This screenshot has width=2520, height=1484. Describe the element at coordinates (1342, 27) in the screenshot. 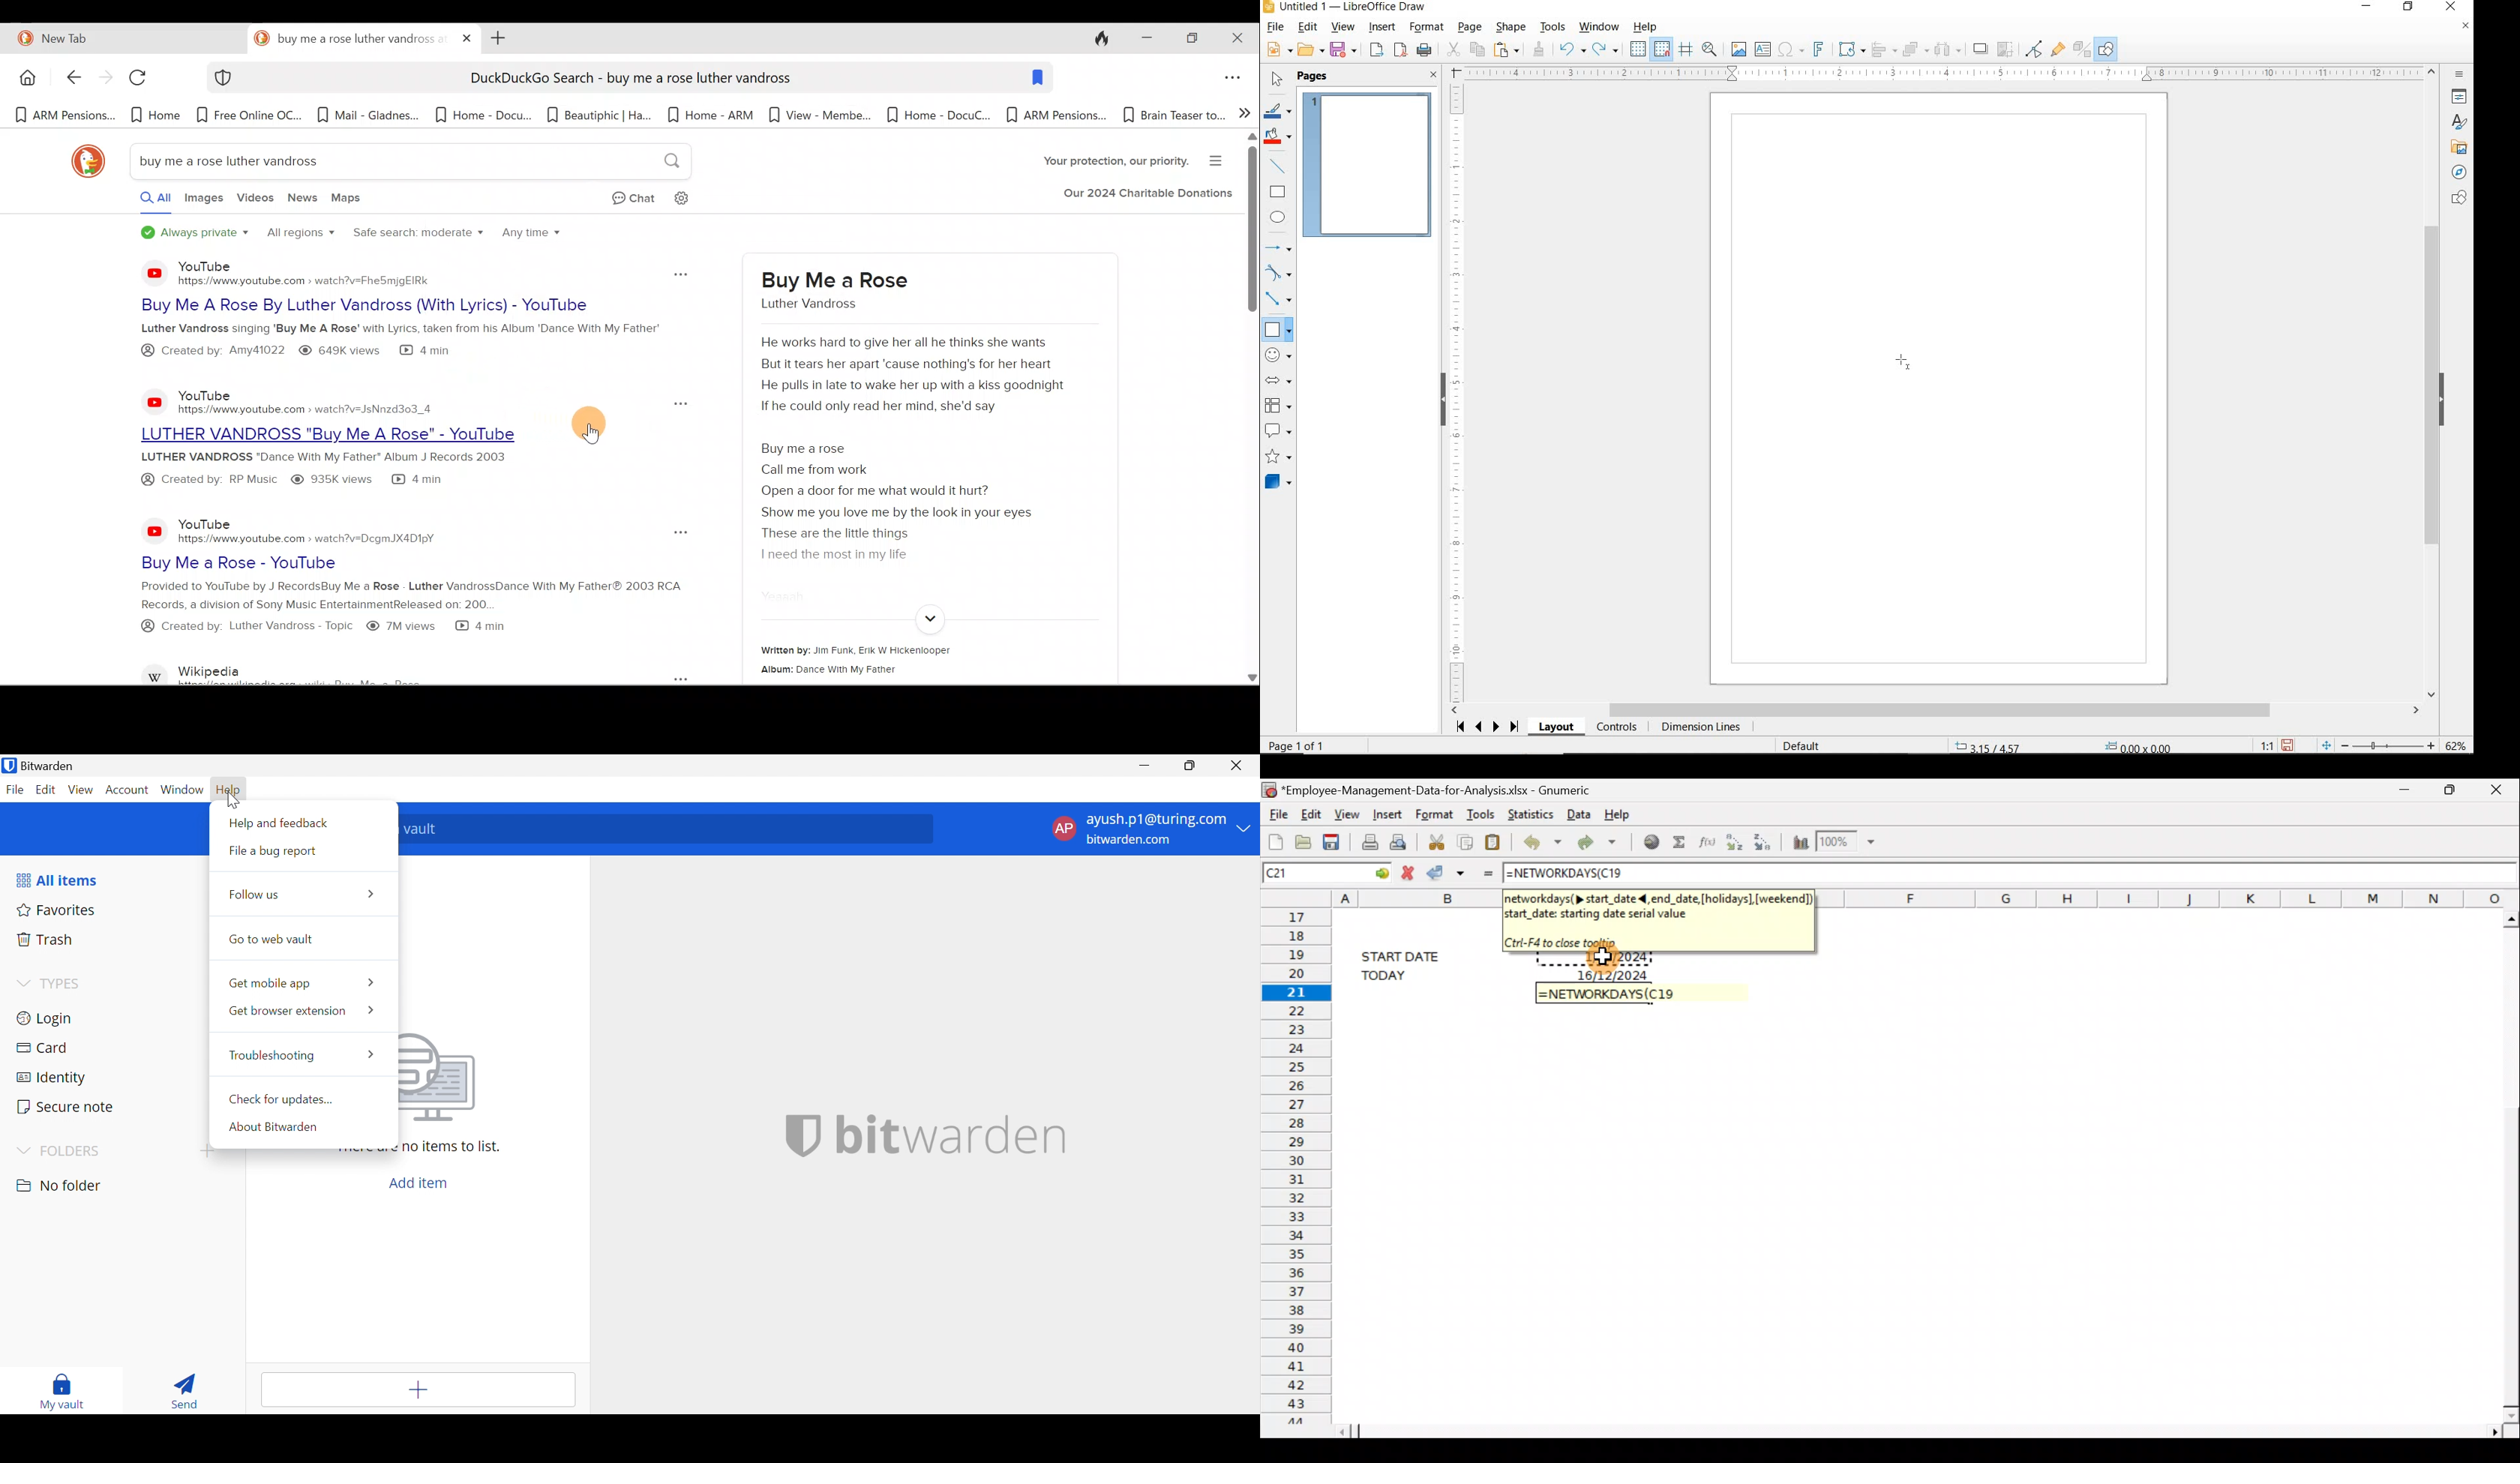

I see `VIEW` at that location.